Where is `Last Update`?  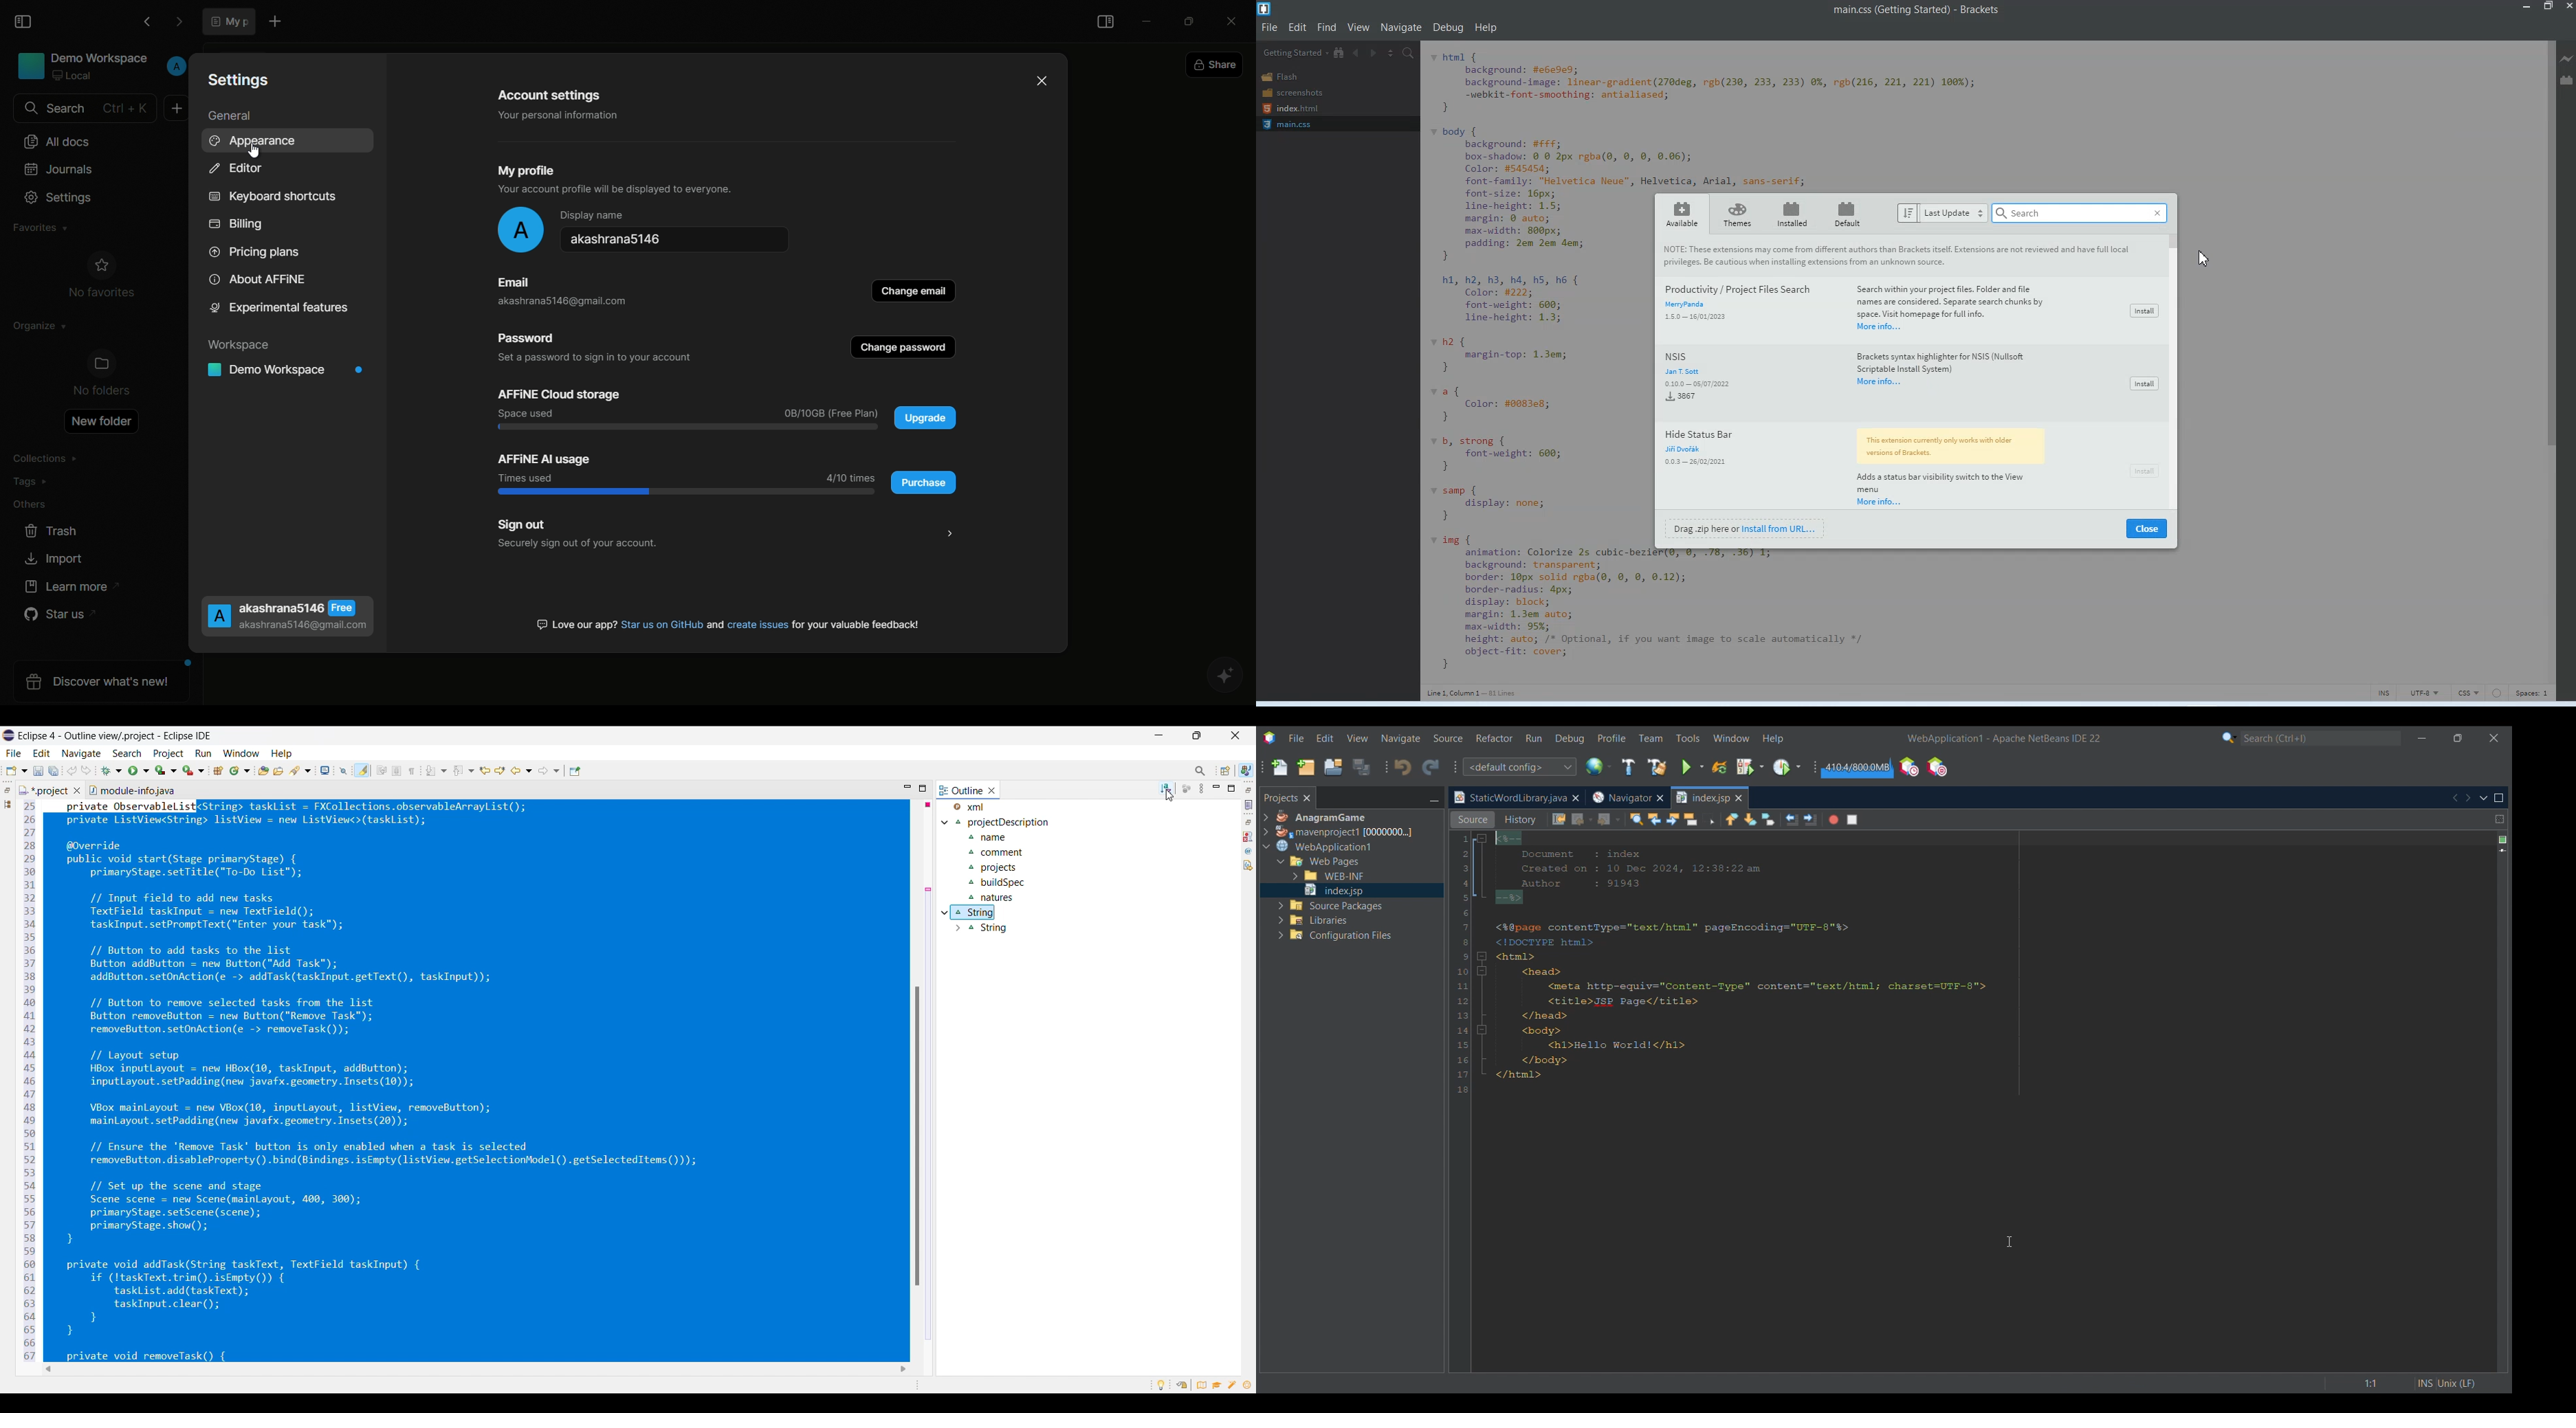
Last Update is located at coordinates (1941, 213).